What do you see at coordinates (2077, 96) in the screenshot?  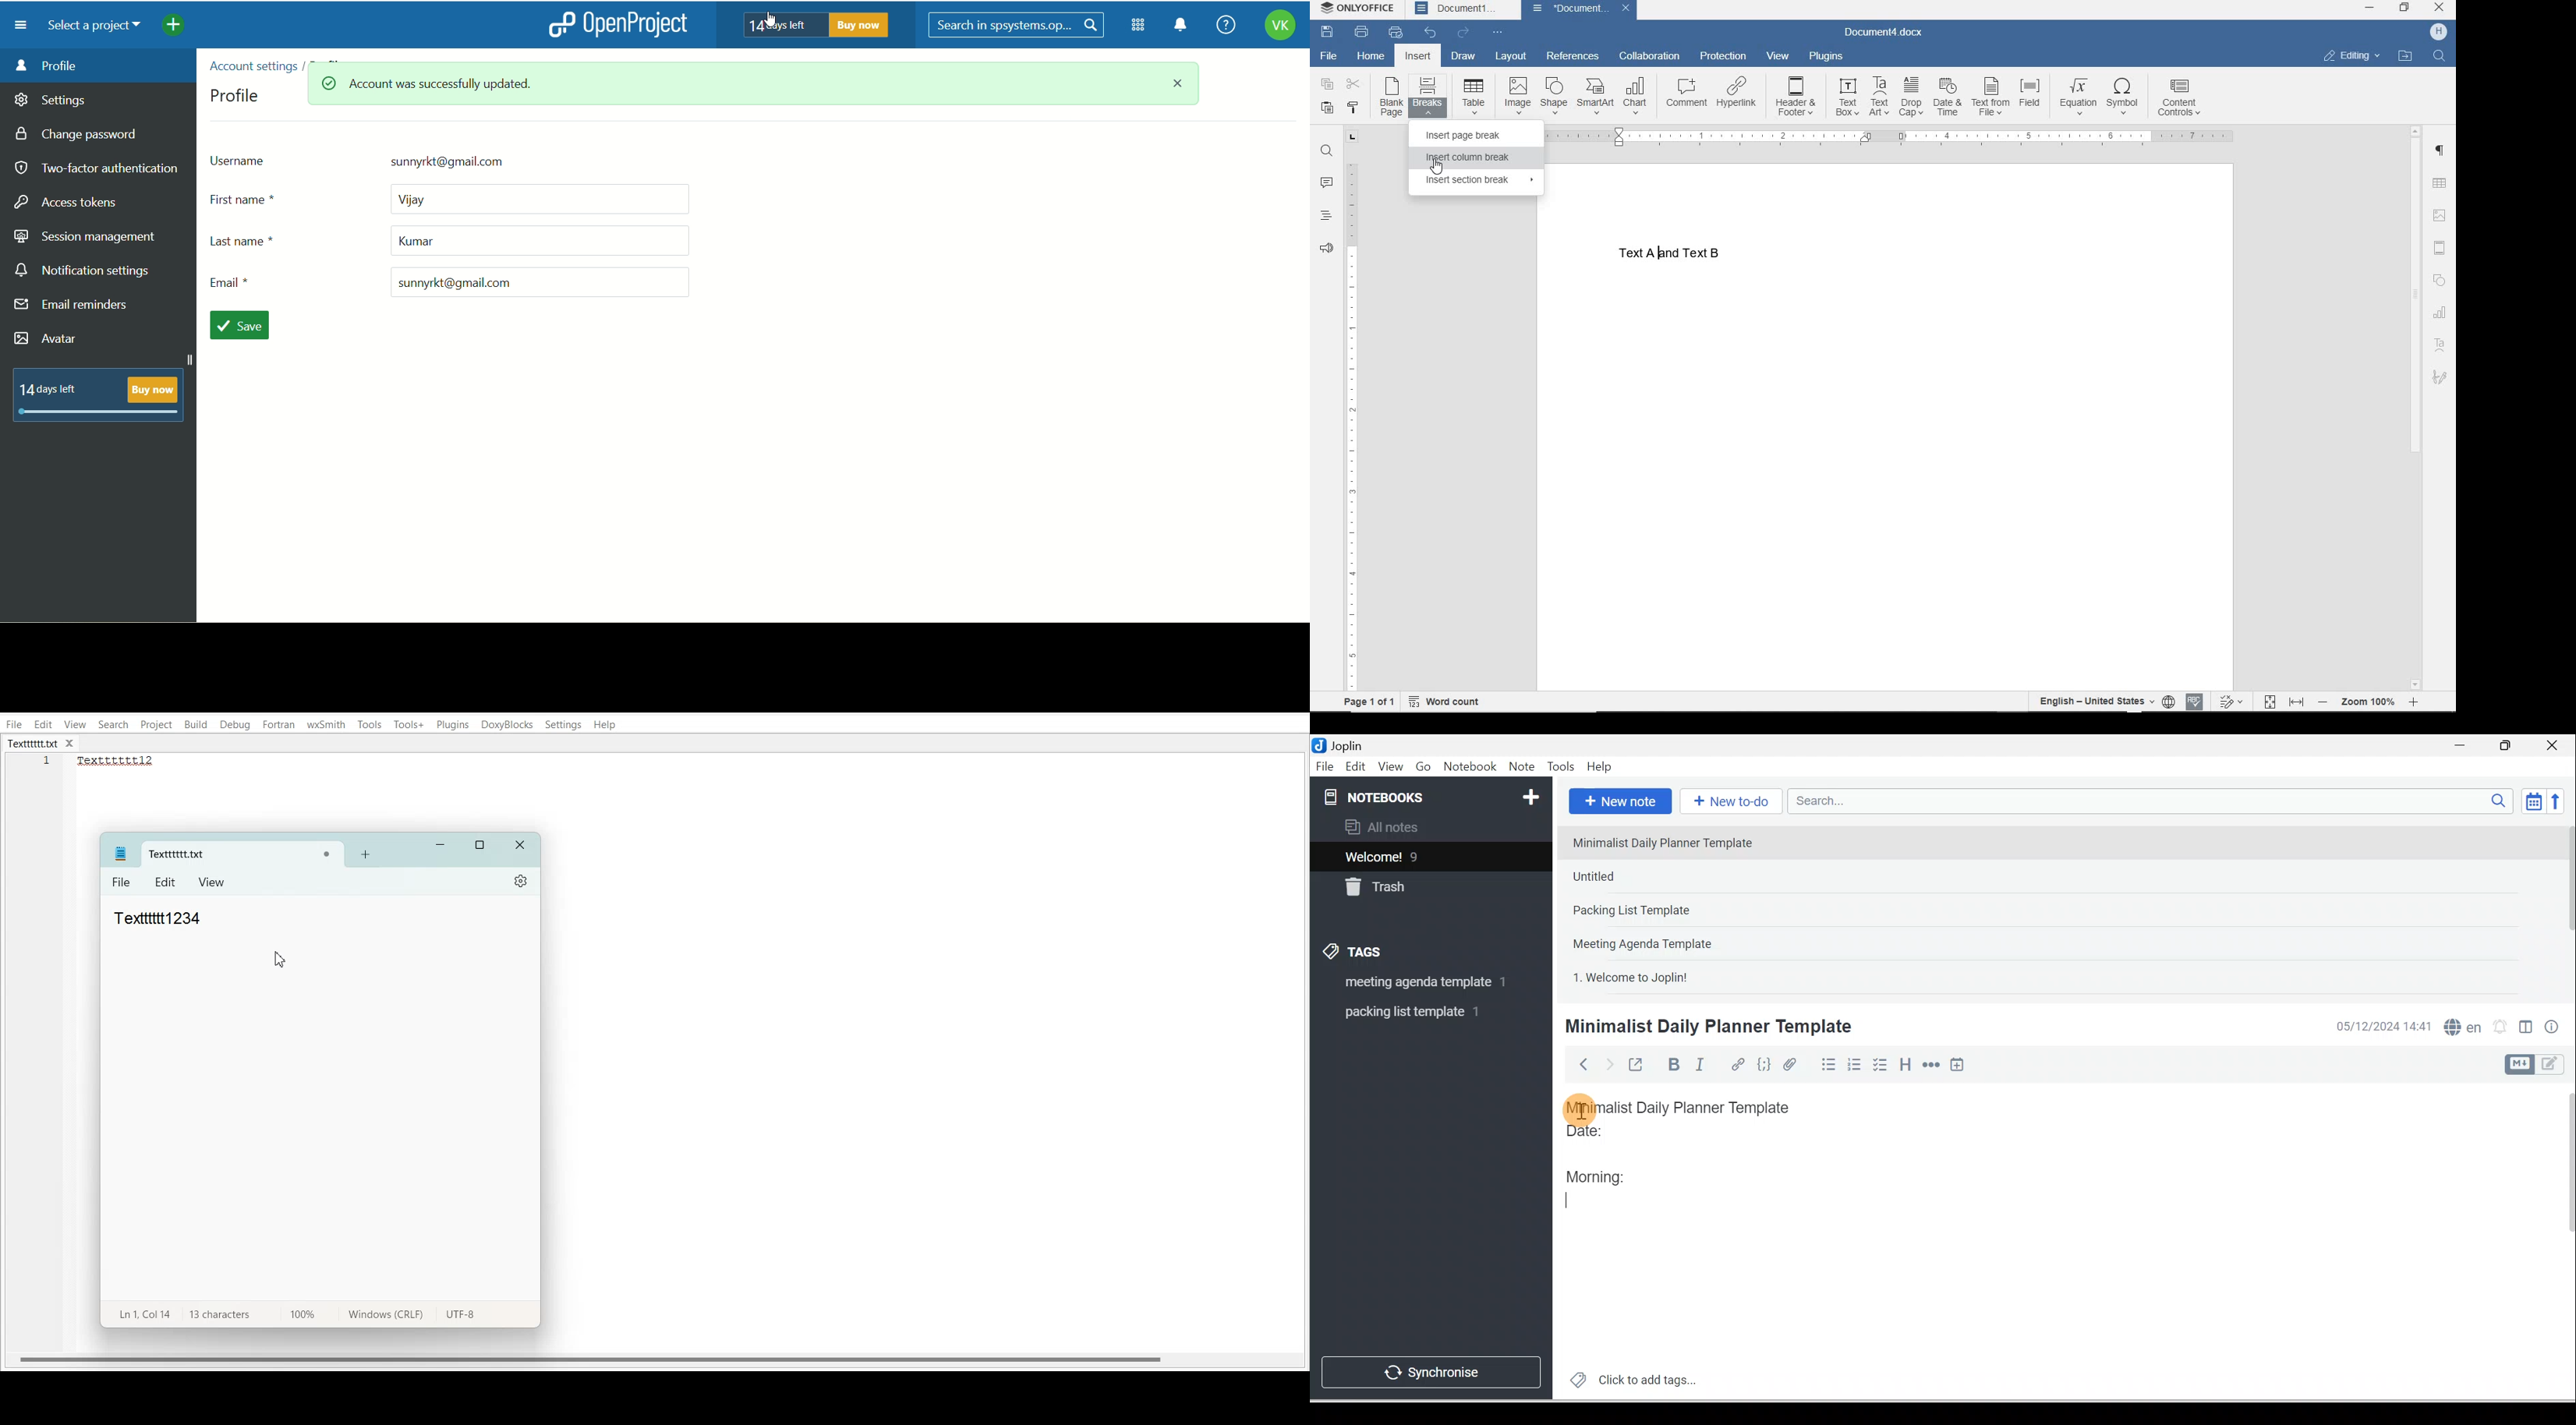 I see `EQUATION` at bounding box center [2077, 96].